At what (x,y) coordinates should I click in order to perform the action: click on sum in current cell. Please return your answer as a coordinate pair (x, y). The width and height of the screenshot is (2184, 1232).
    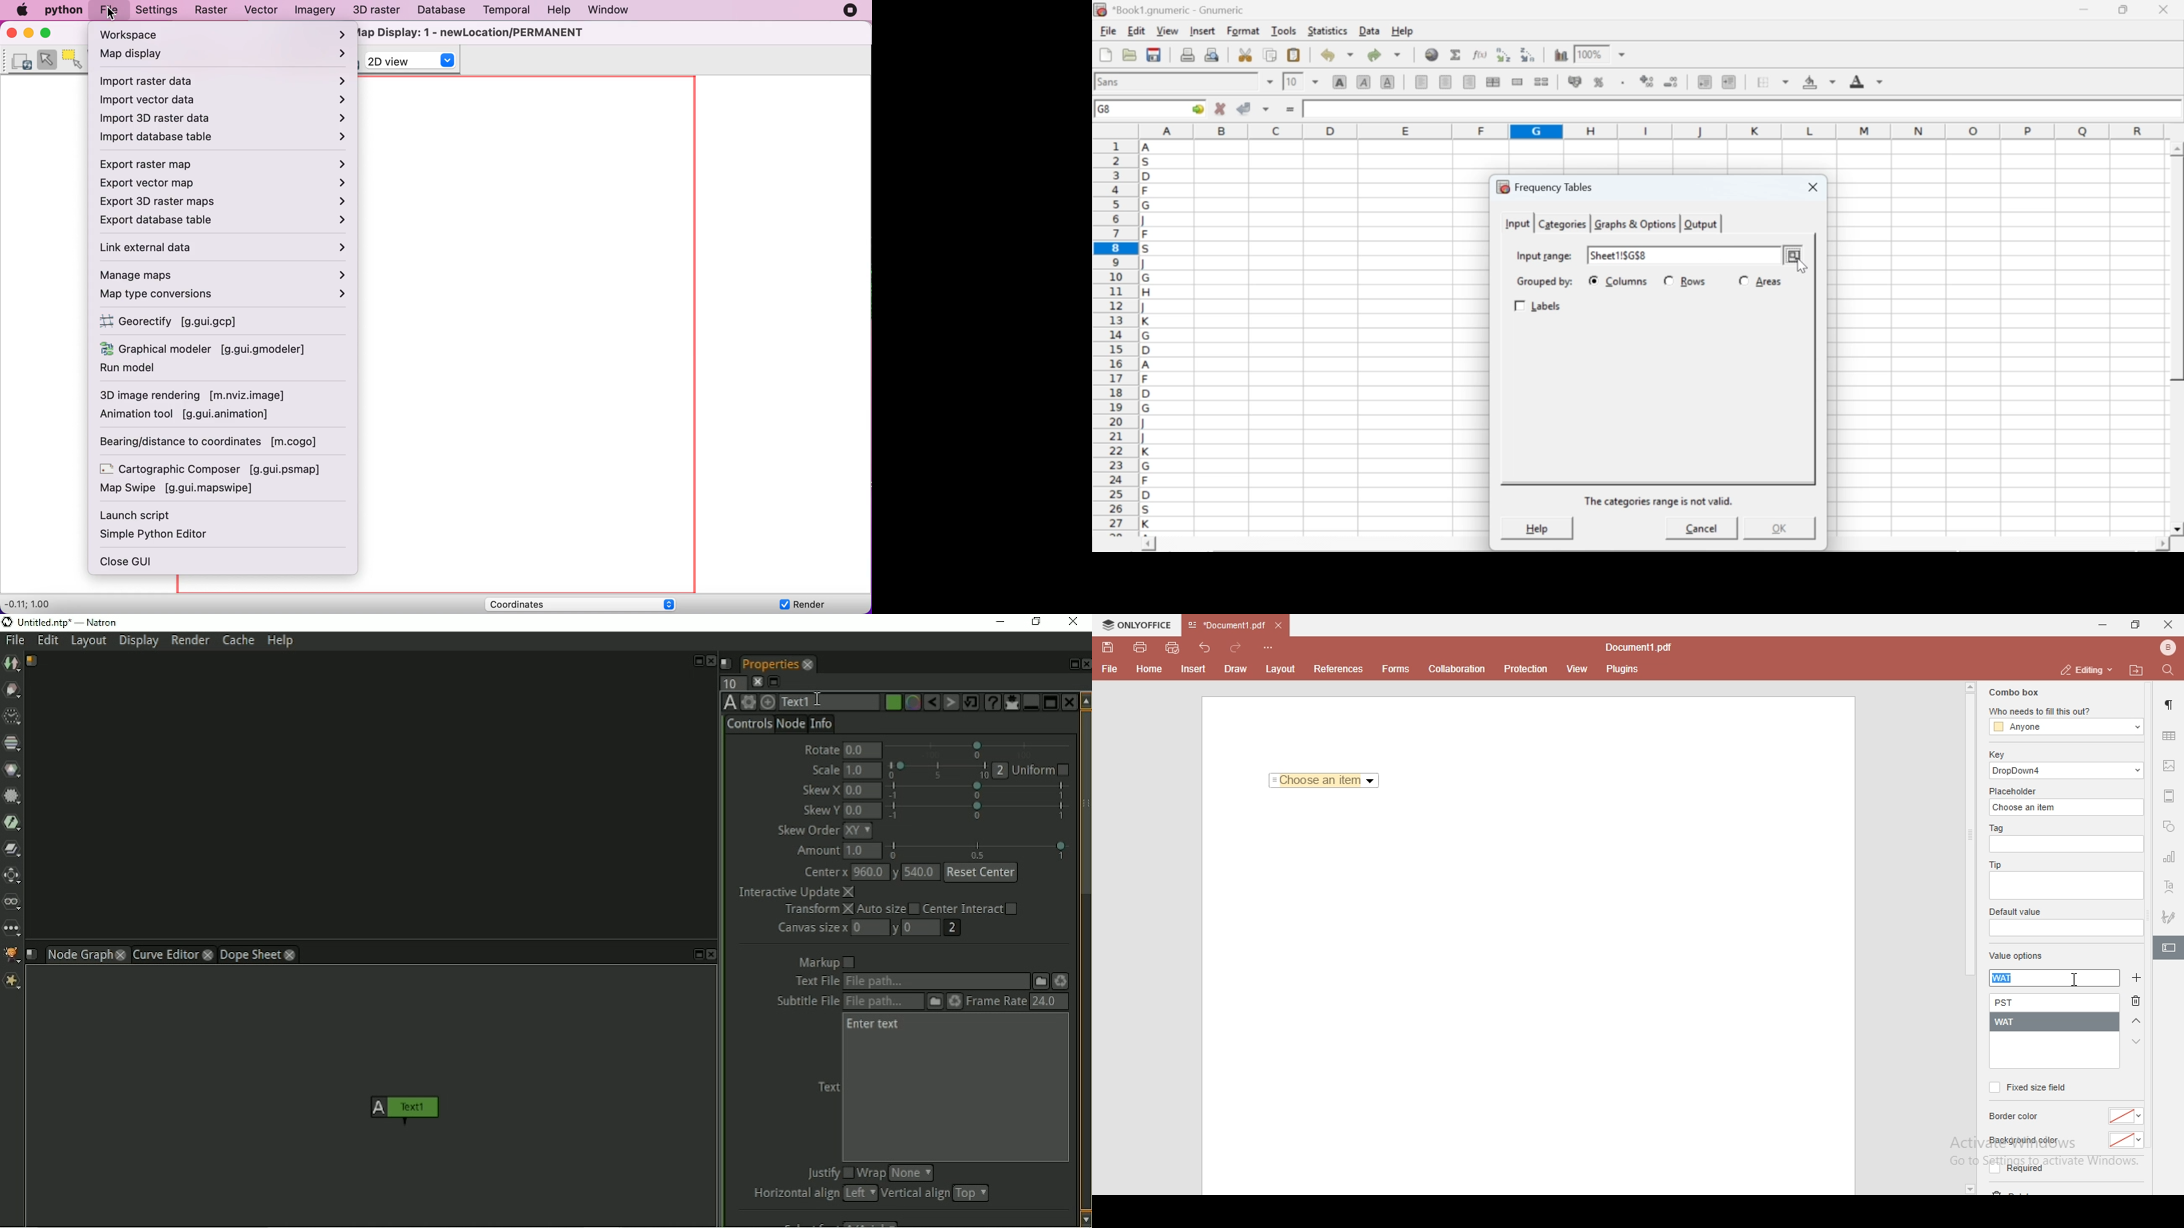
    Looking at the image, I should click on (1456, 54).